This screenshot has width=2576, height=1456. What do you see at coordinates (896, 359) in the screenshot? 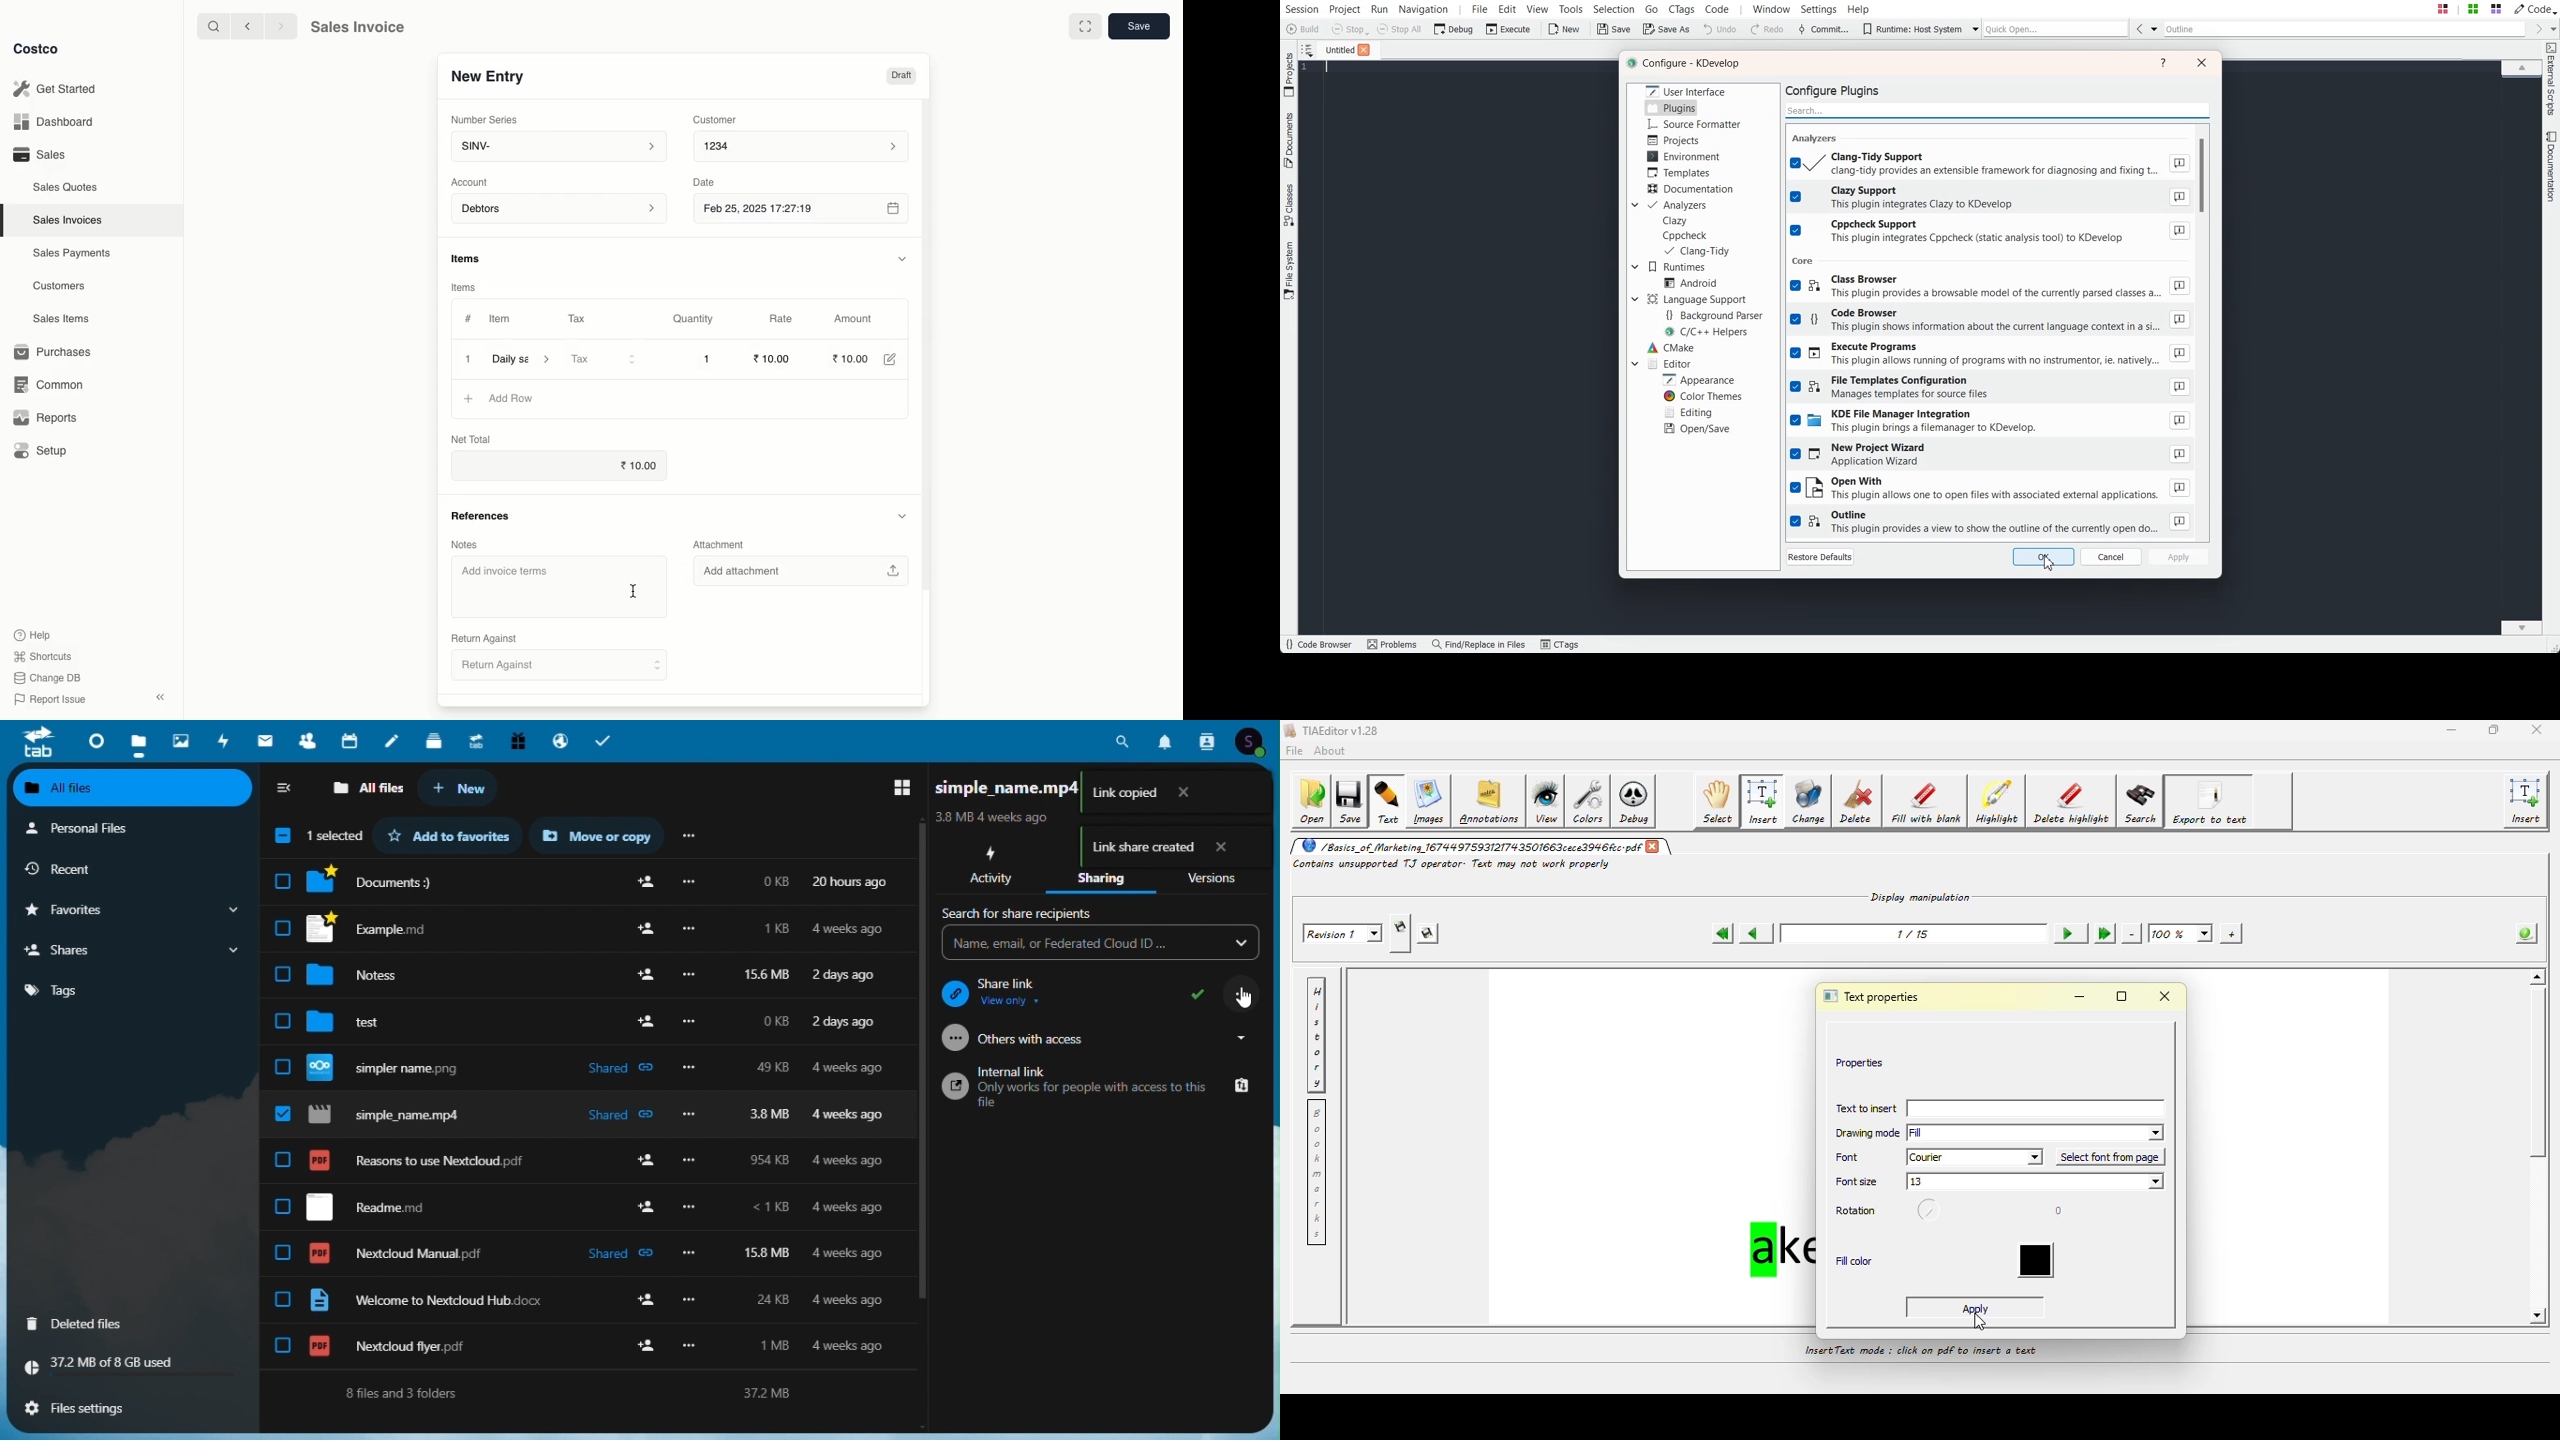
I see `Edit` at bounding box center [896, 359].